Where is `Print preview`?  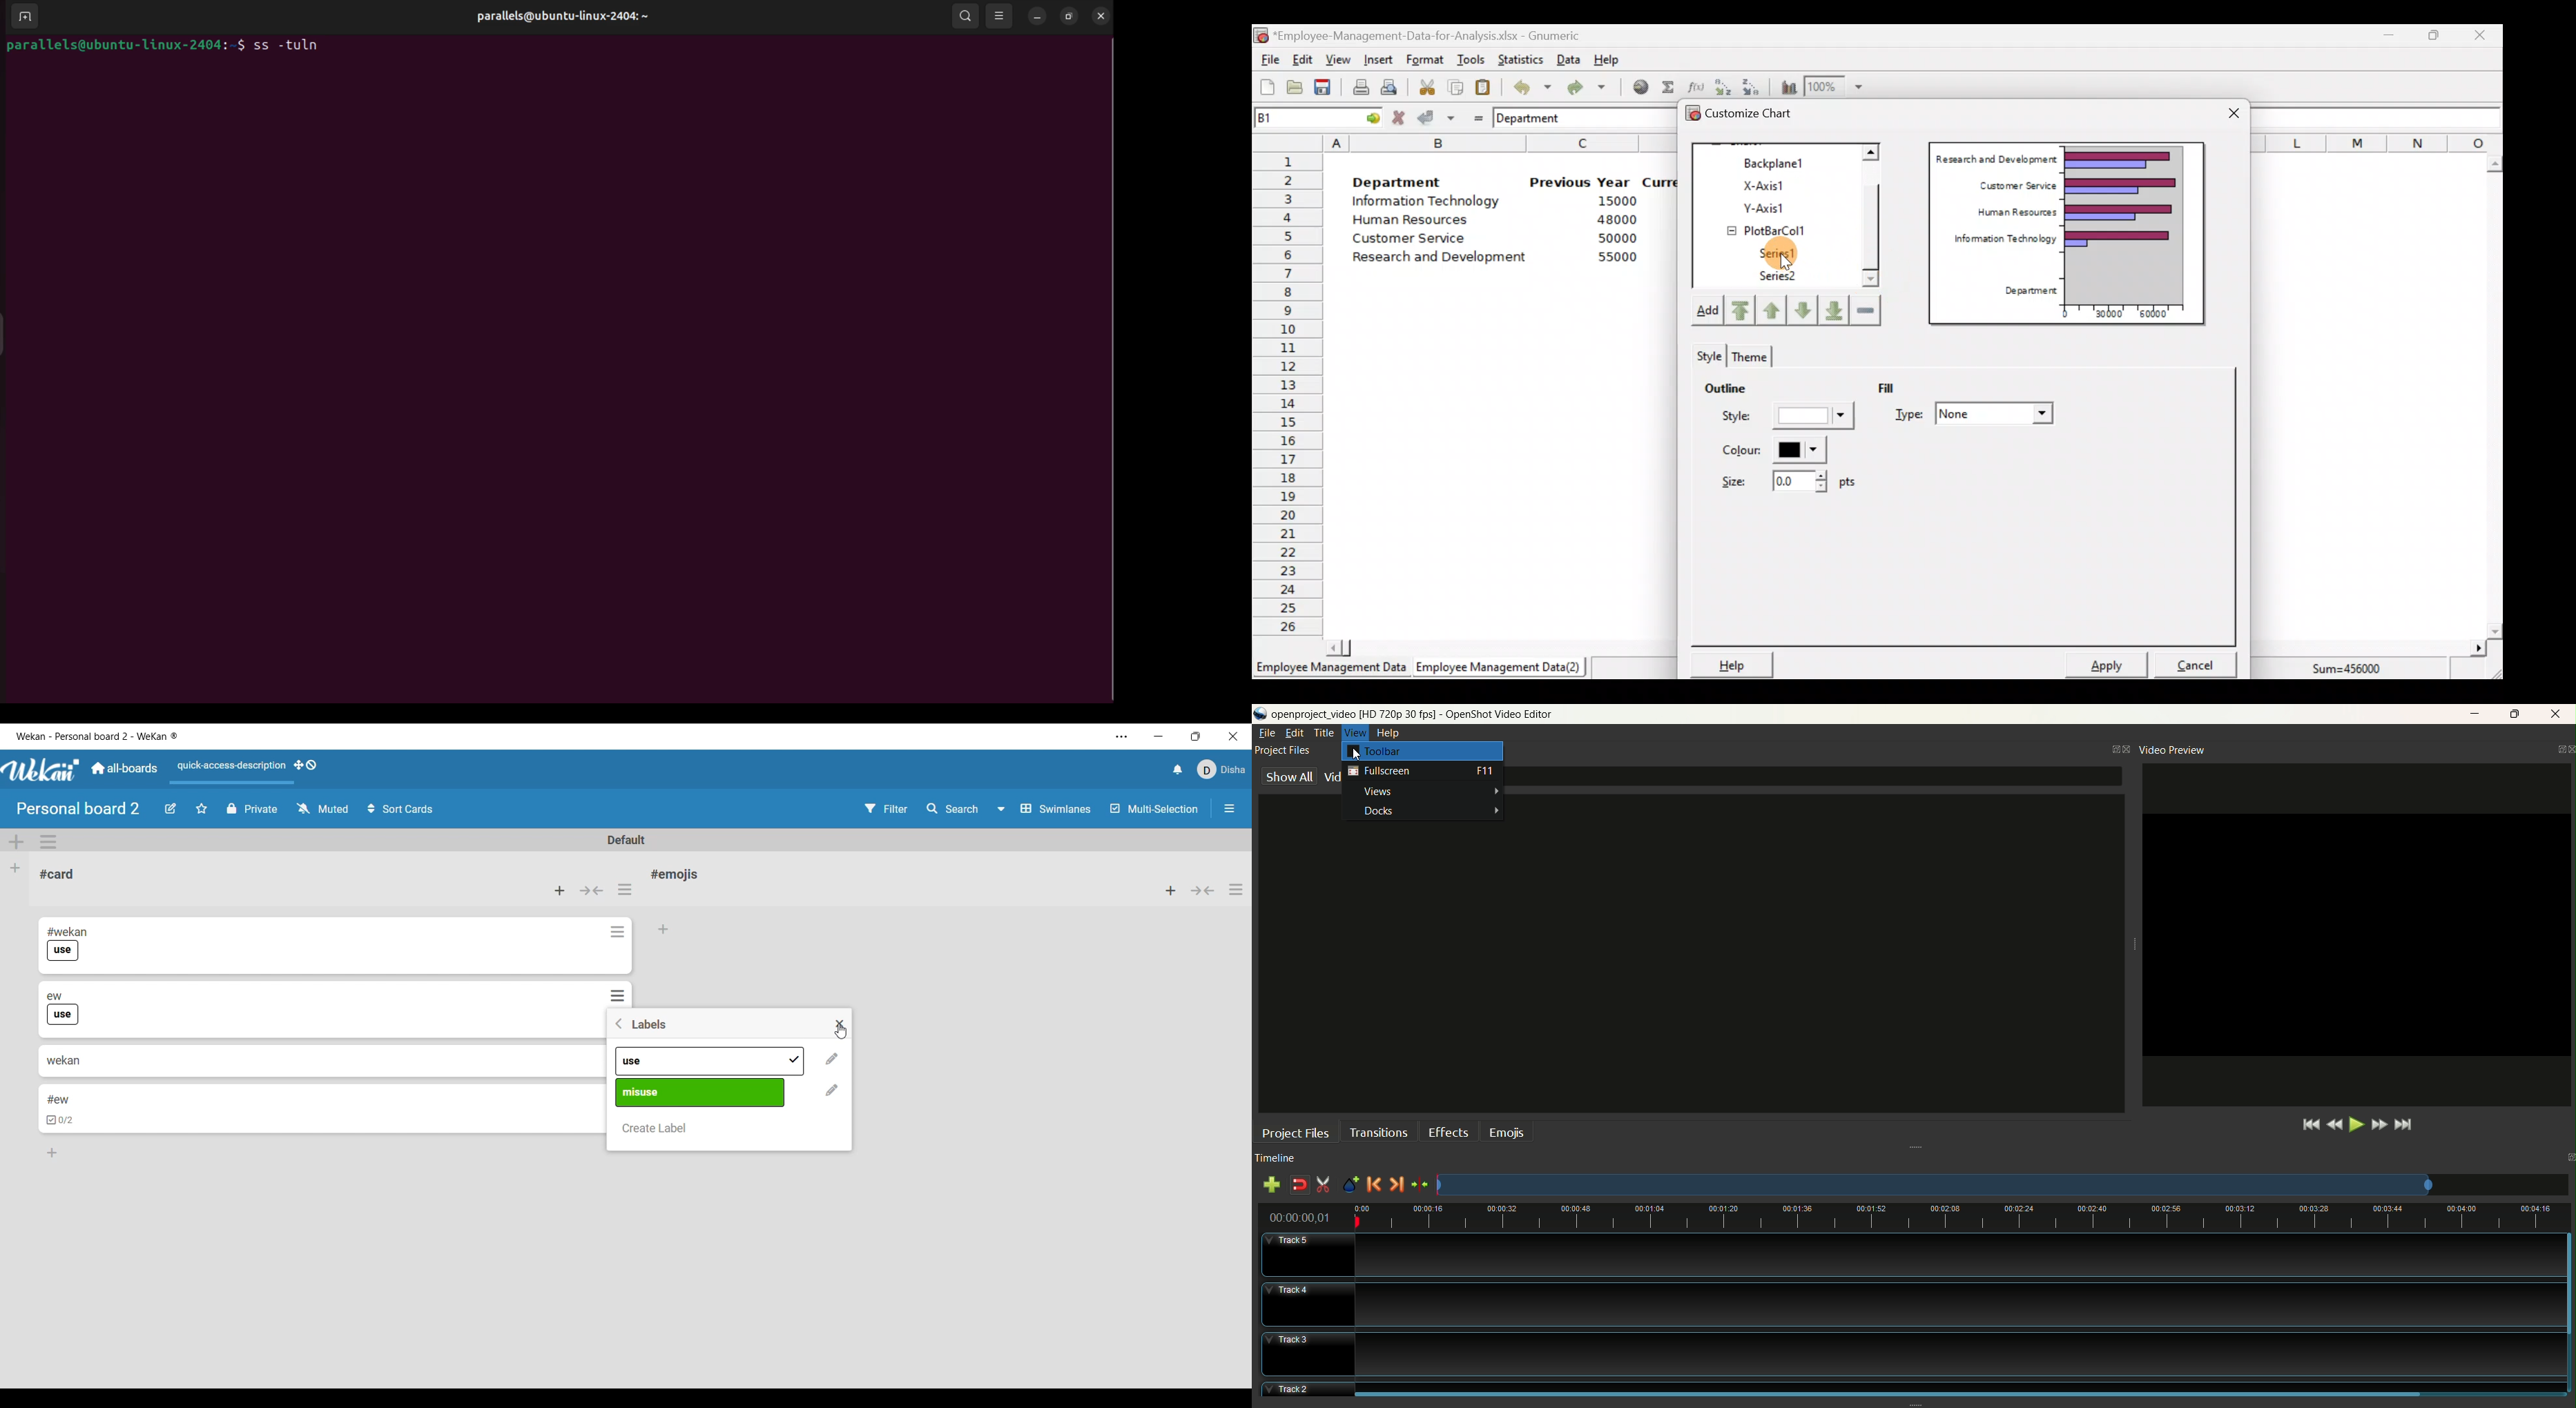 Print preview is located at coordinates (1389, 85).